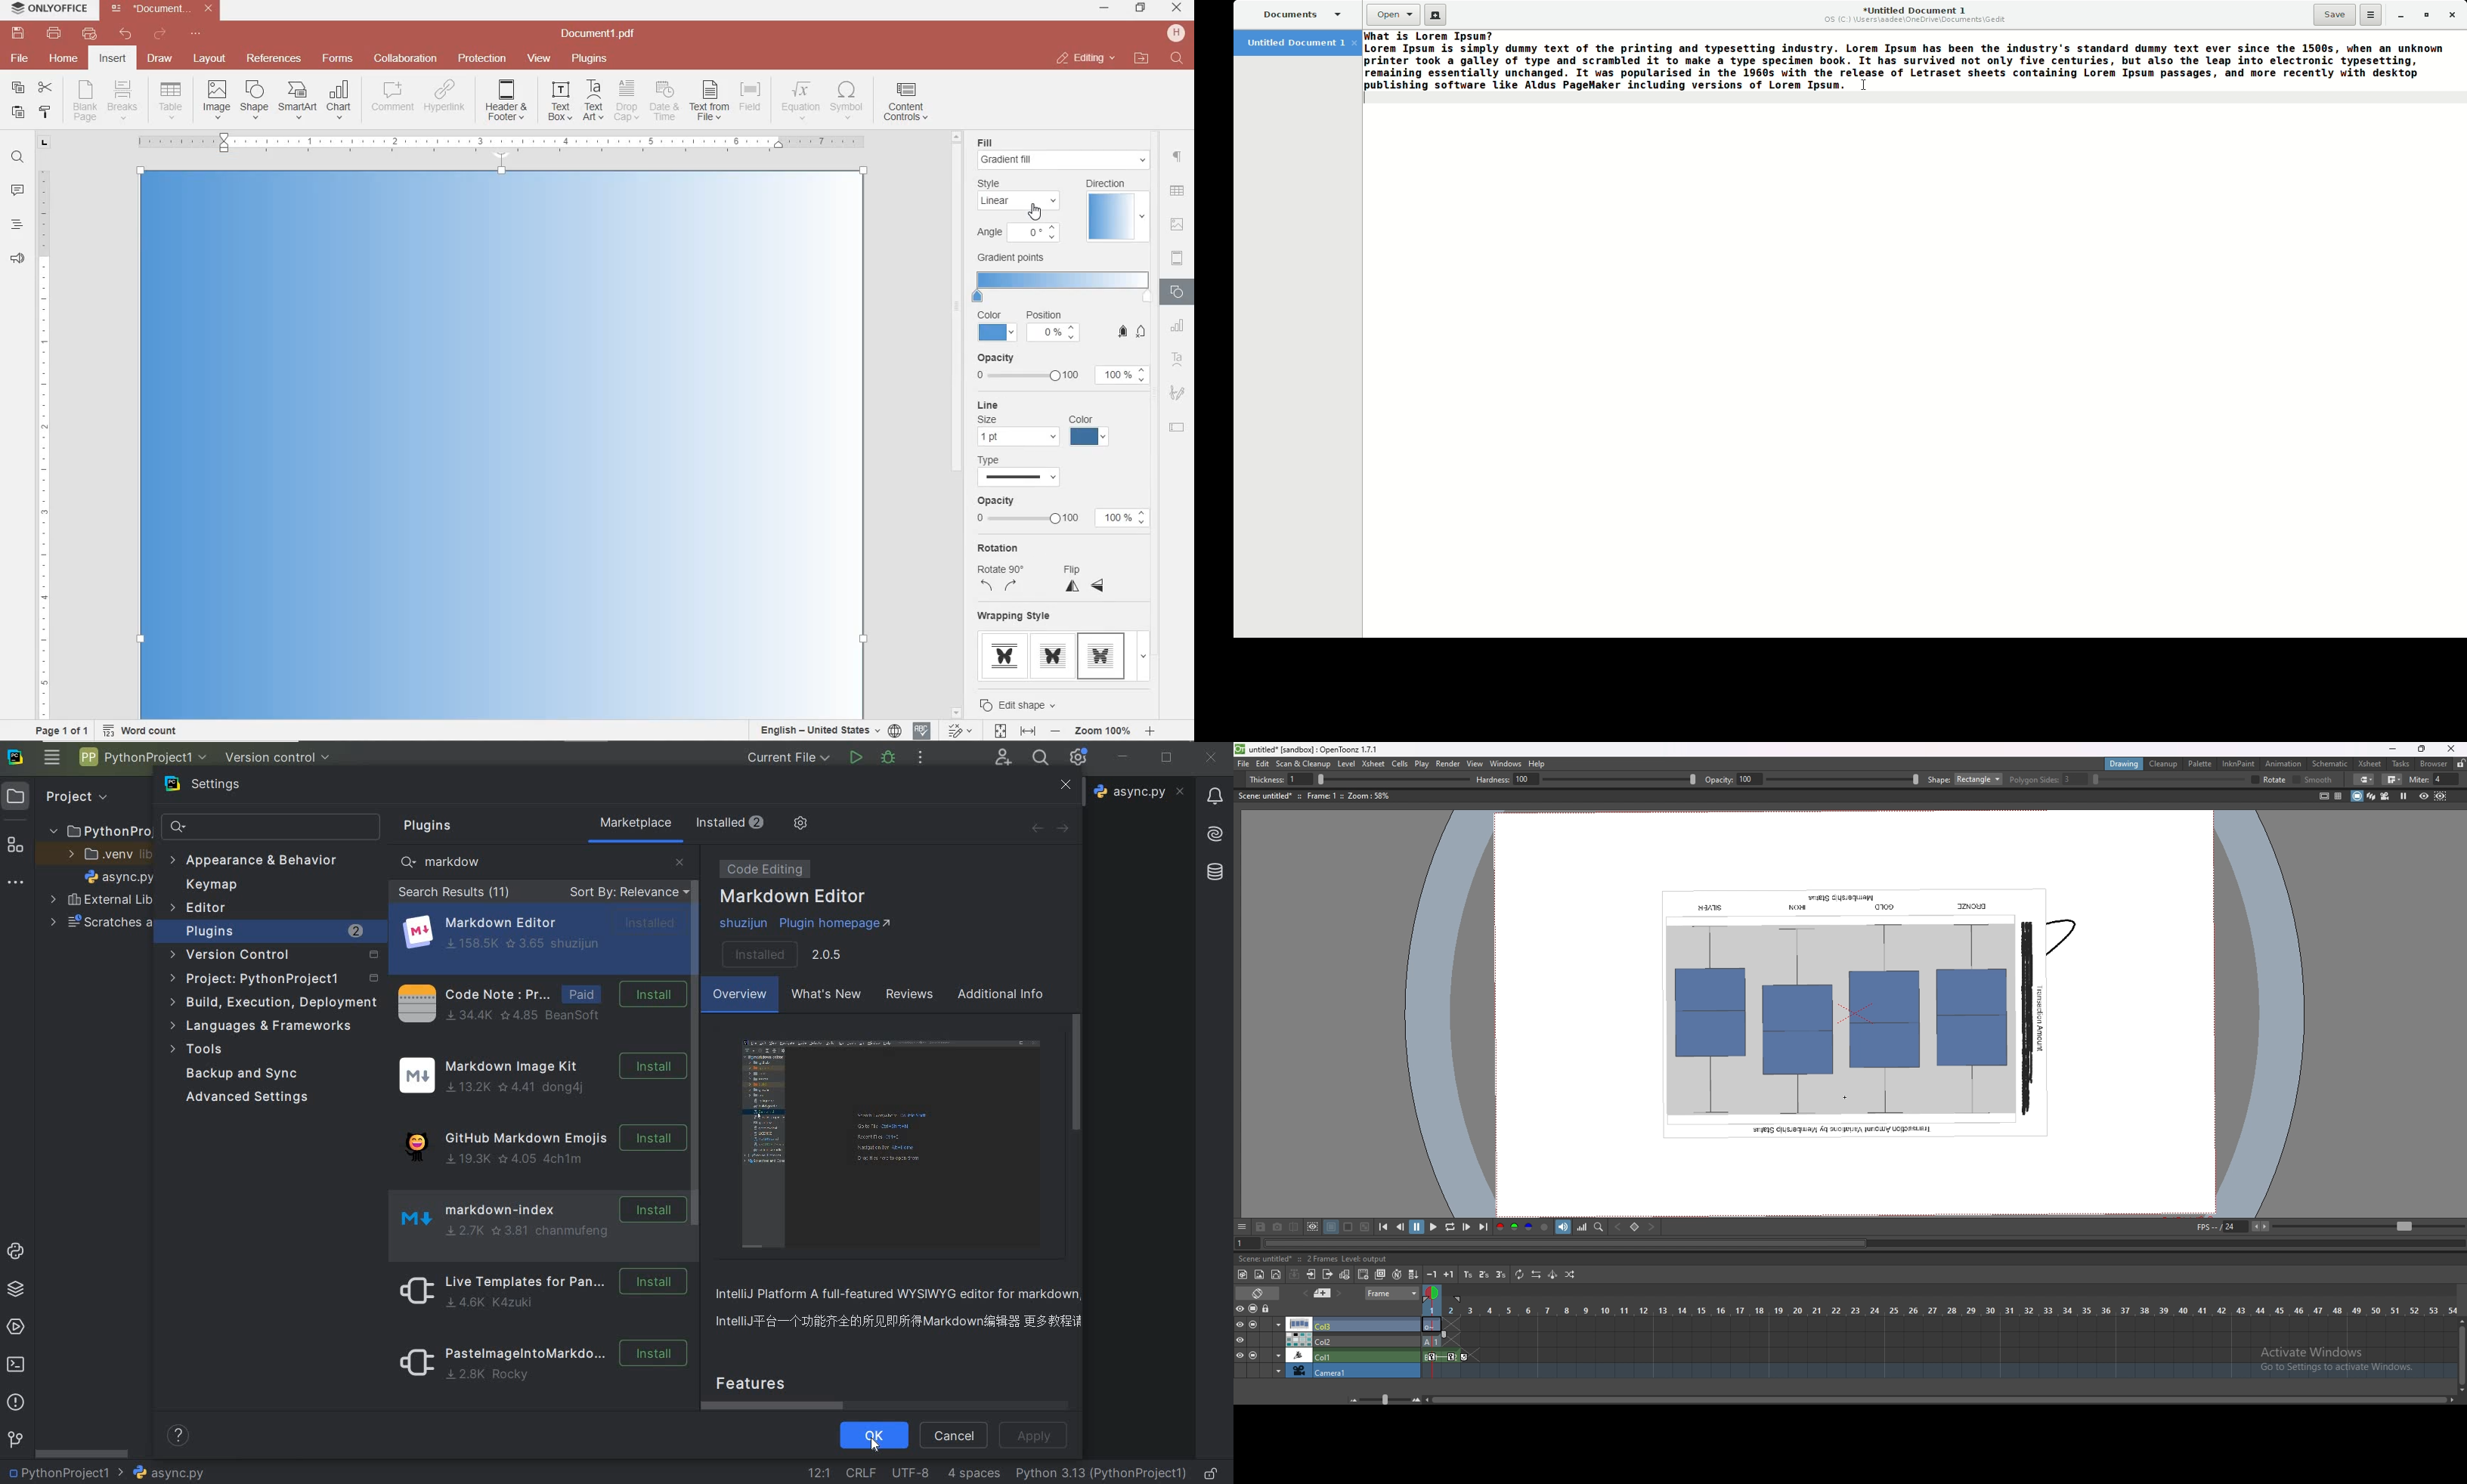  I want to click on TEXT FROM  FILE, so click(710, 101).